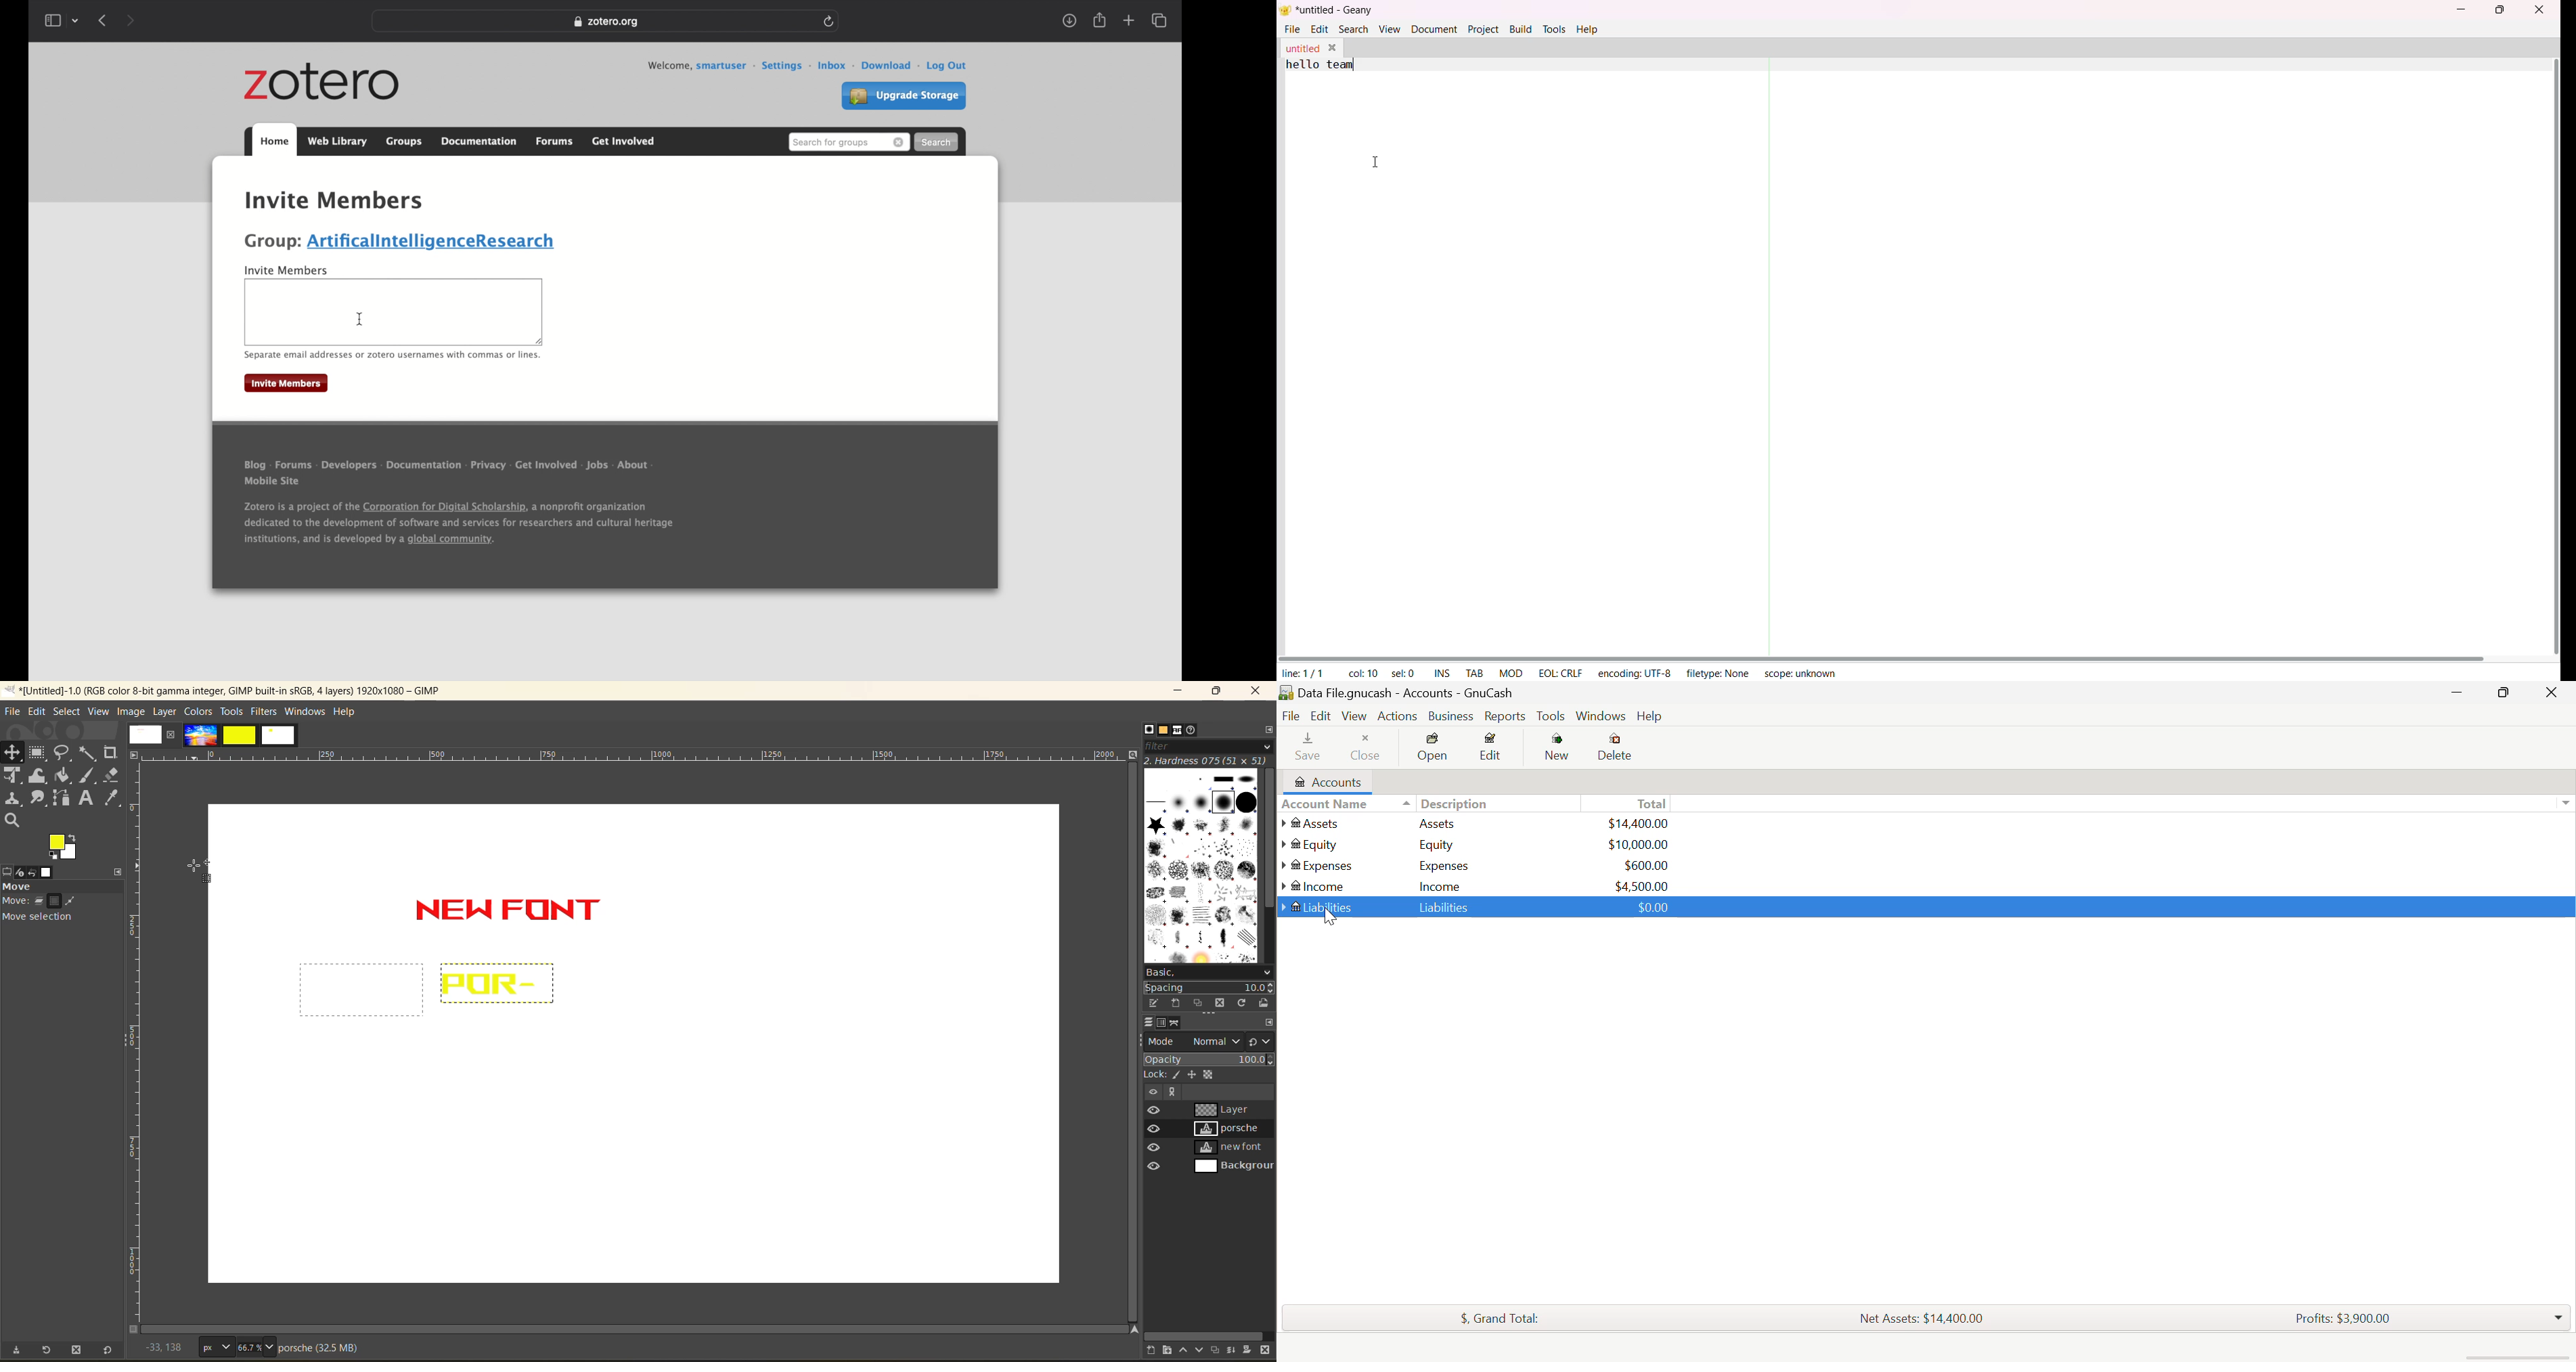 This screenshot has width=2576, height=1372. What do you see at coordinates (702, 66) in the screenshot?
I see `welcome, smartuser` at bounding box center [702, 66].